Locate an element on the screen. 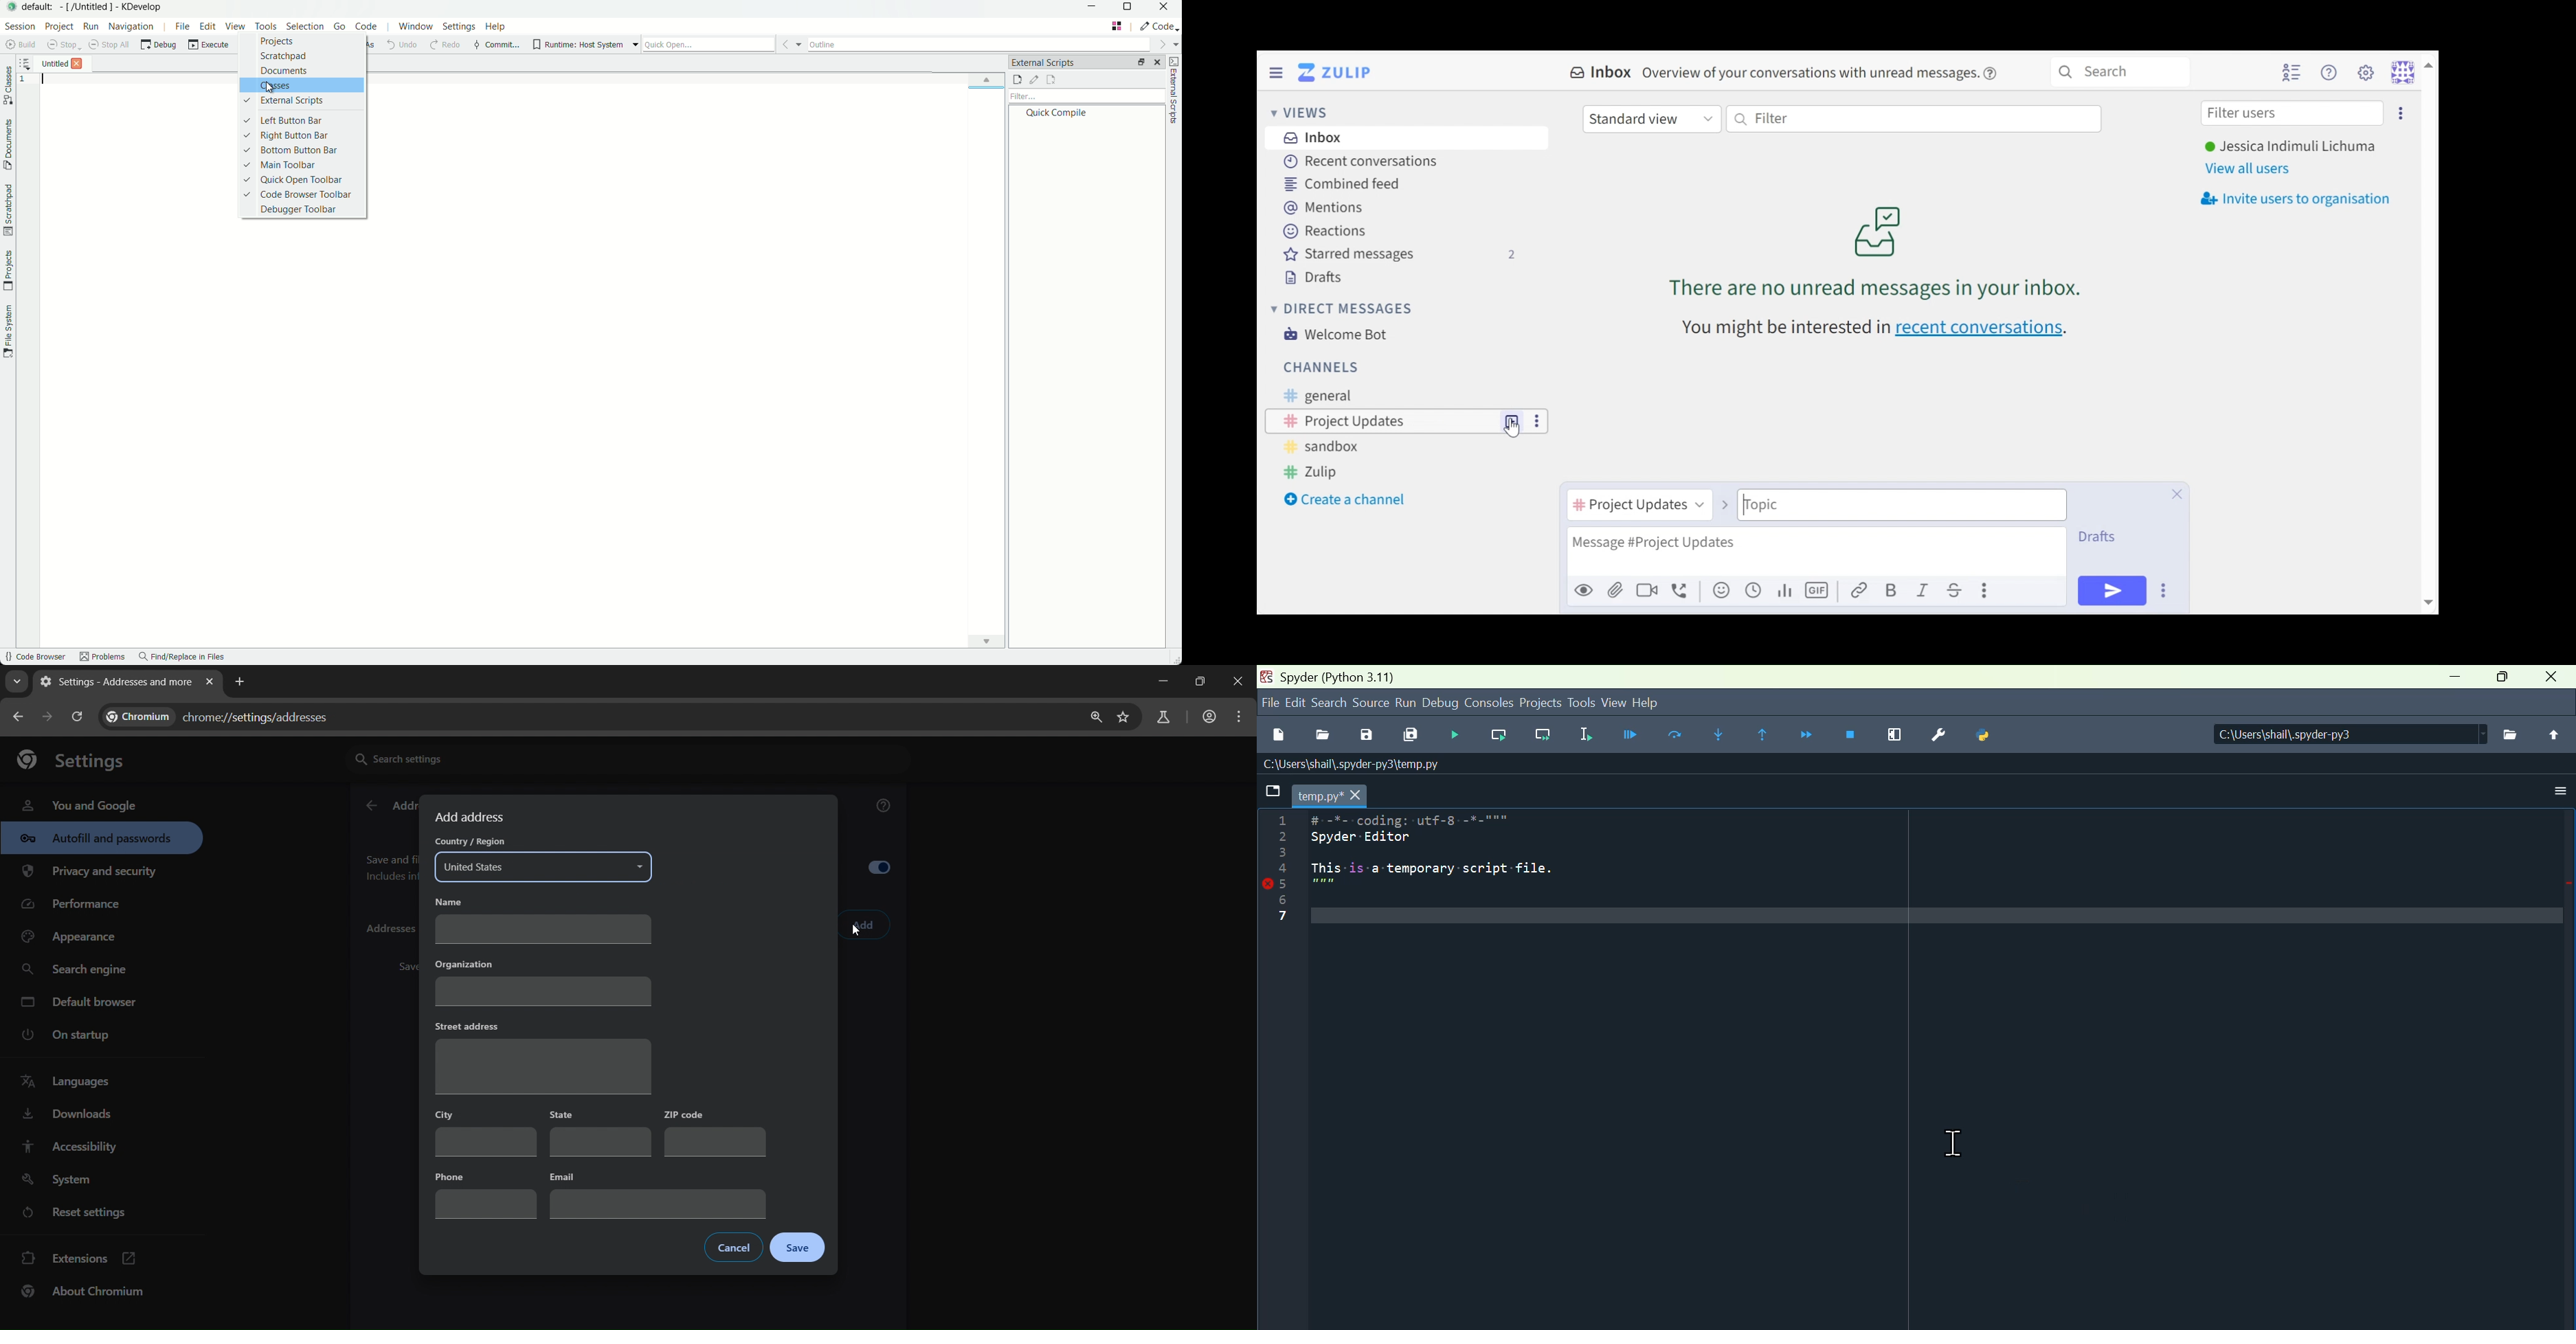 This screenshot has width=2576, height=1344. open file is located at coordinates (1322, 736).